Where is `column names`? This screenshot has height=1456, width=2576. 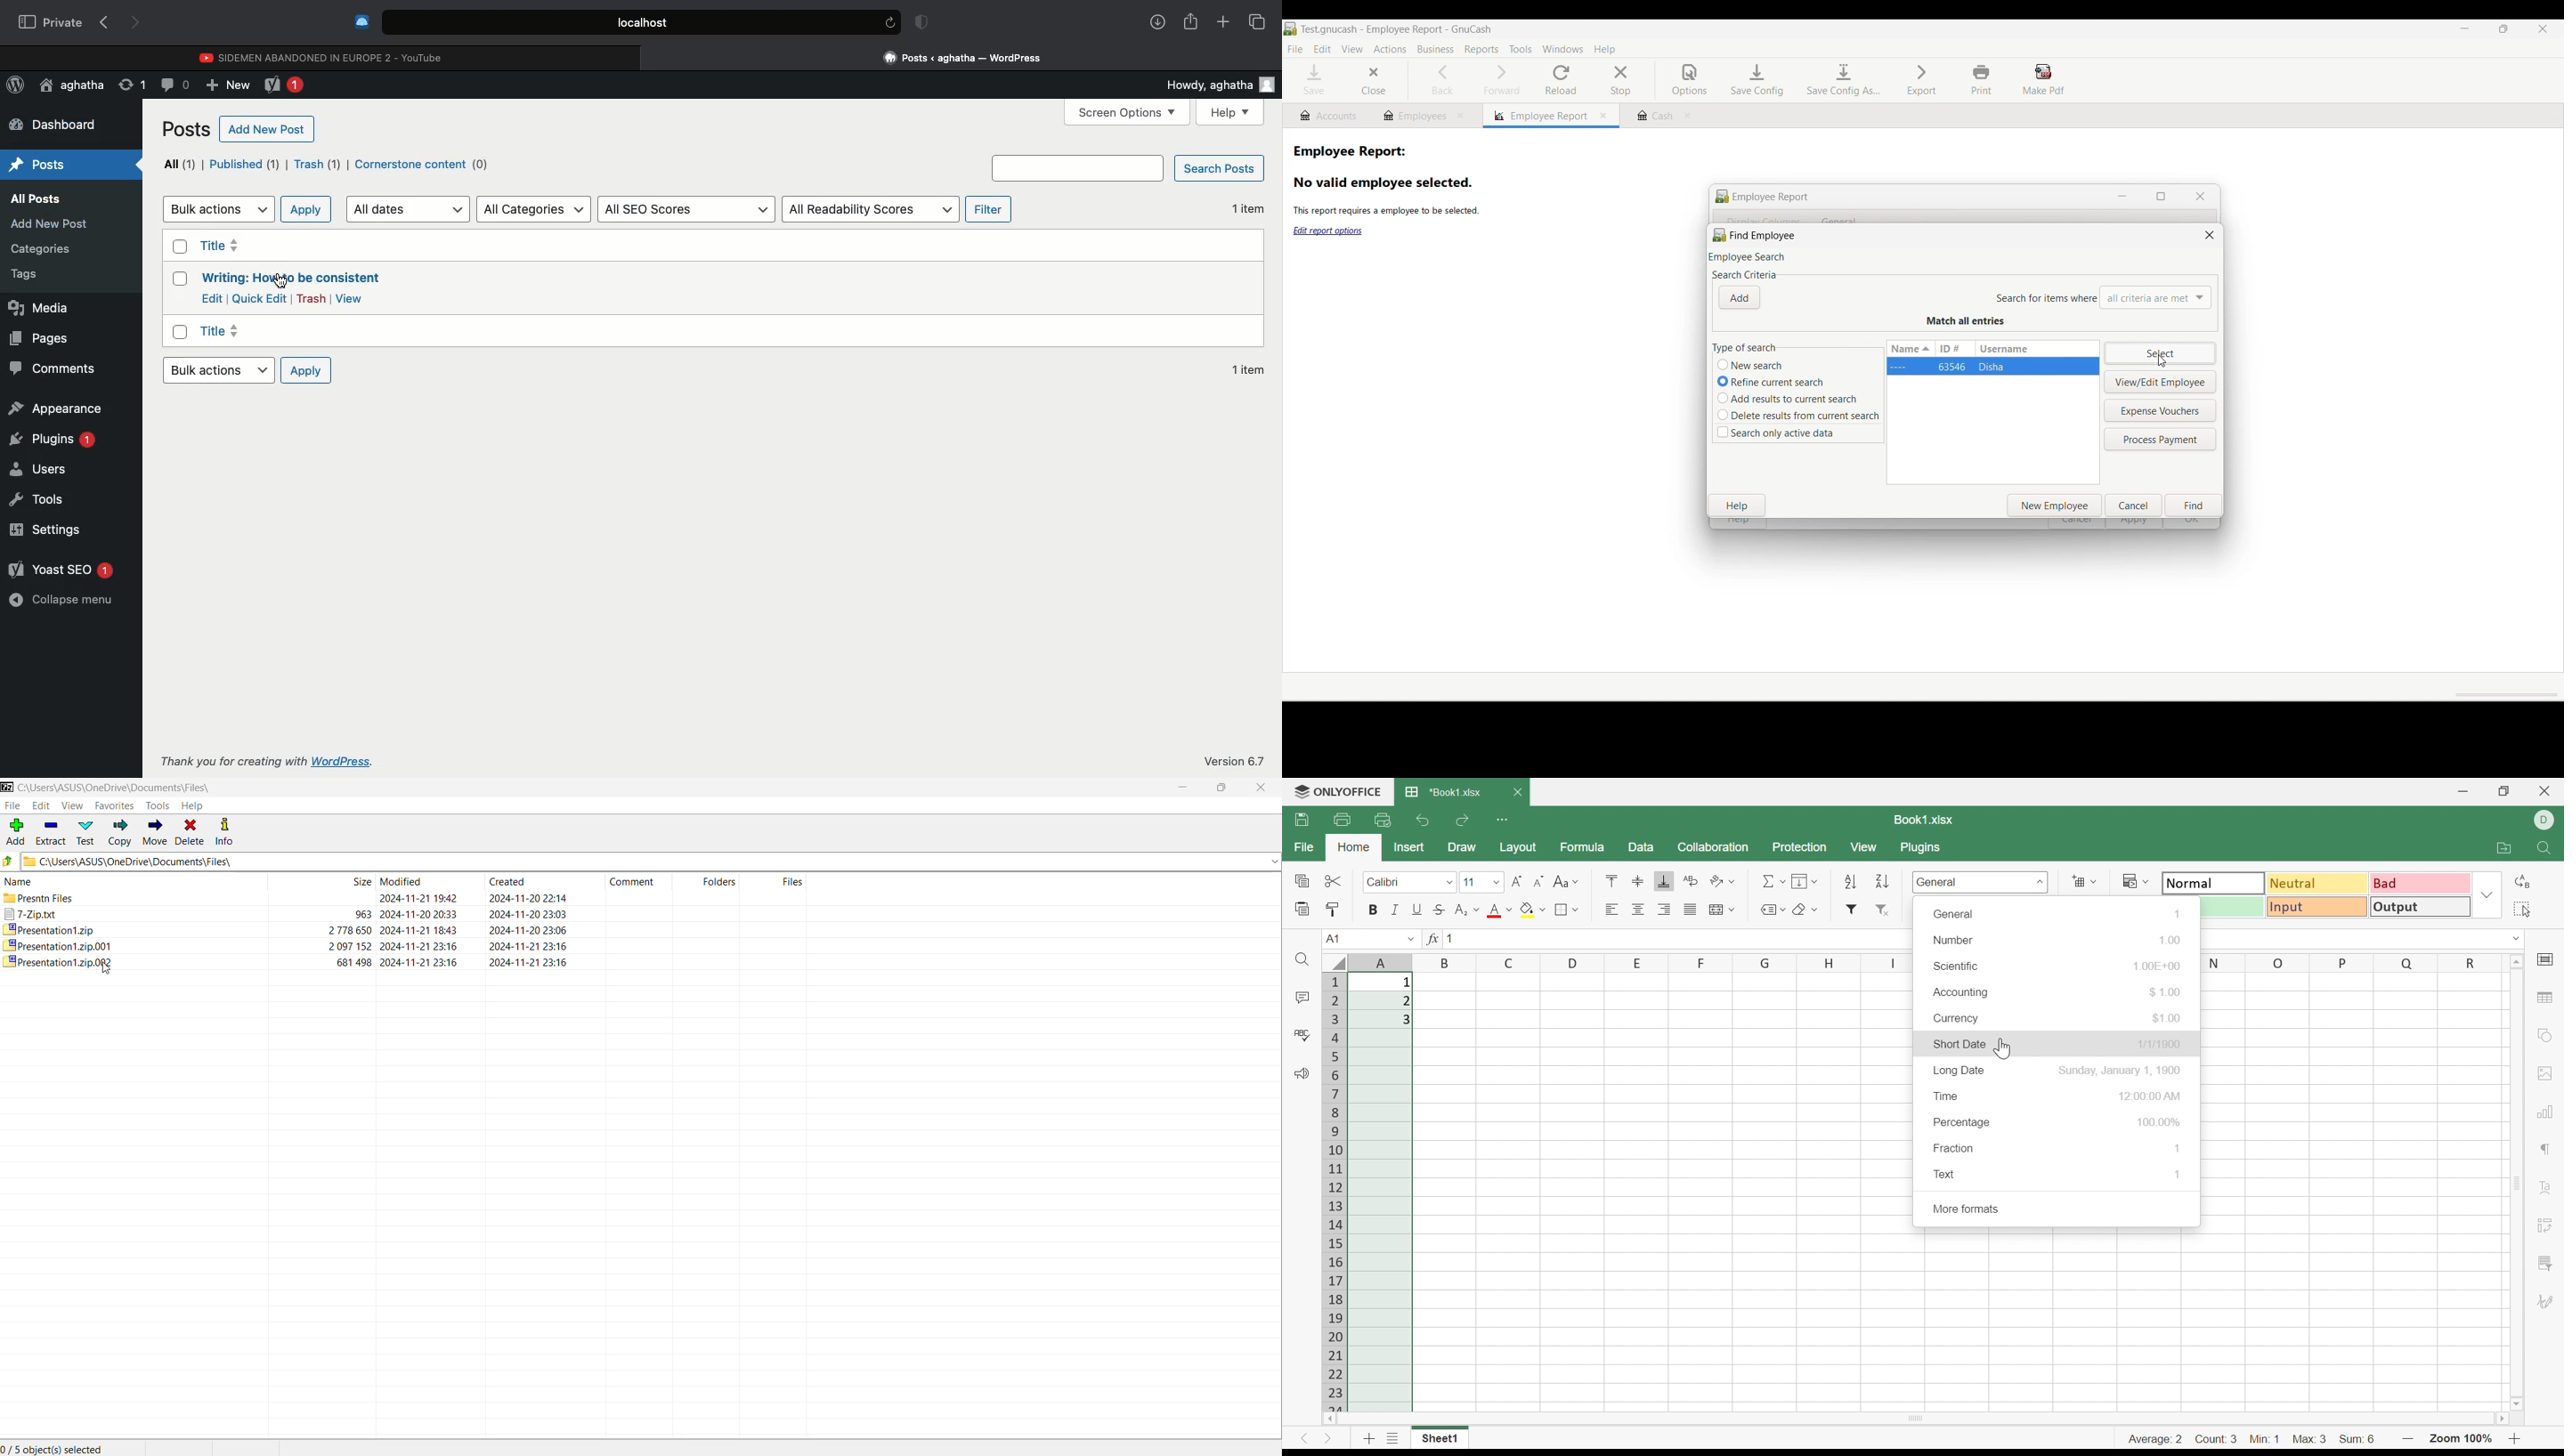 column names is located at coordinates (2350, 963).